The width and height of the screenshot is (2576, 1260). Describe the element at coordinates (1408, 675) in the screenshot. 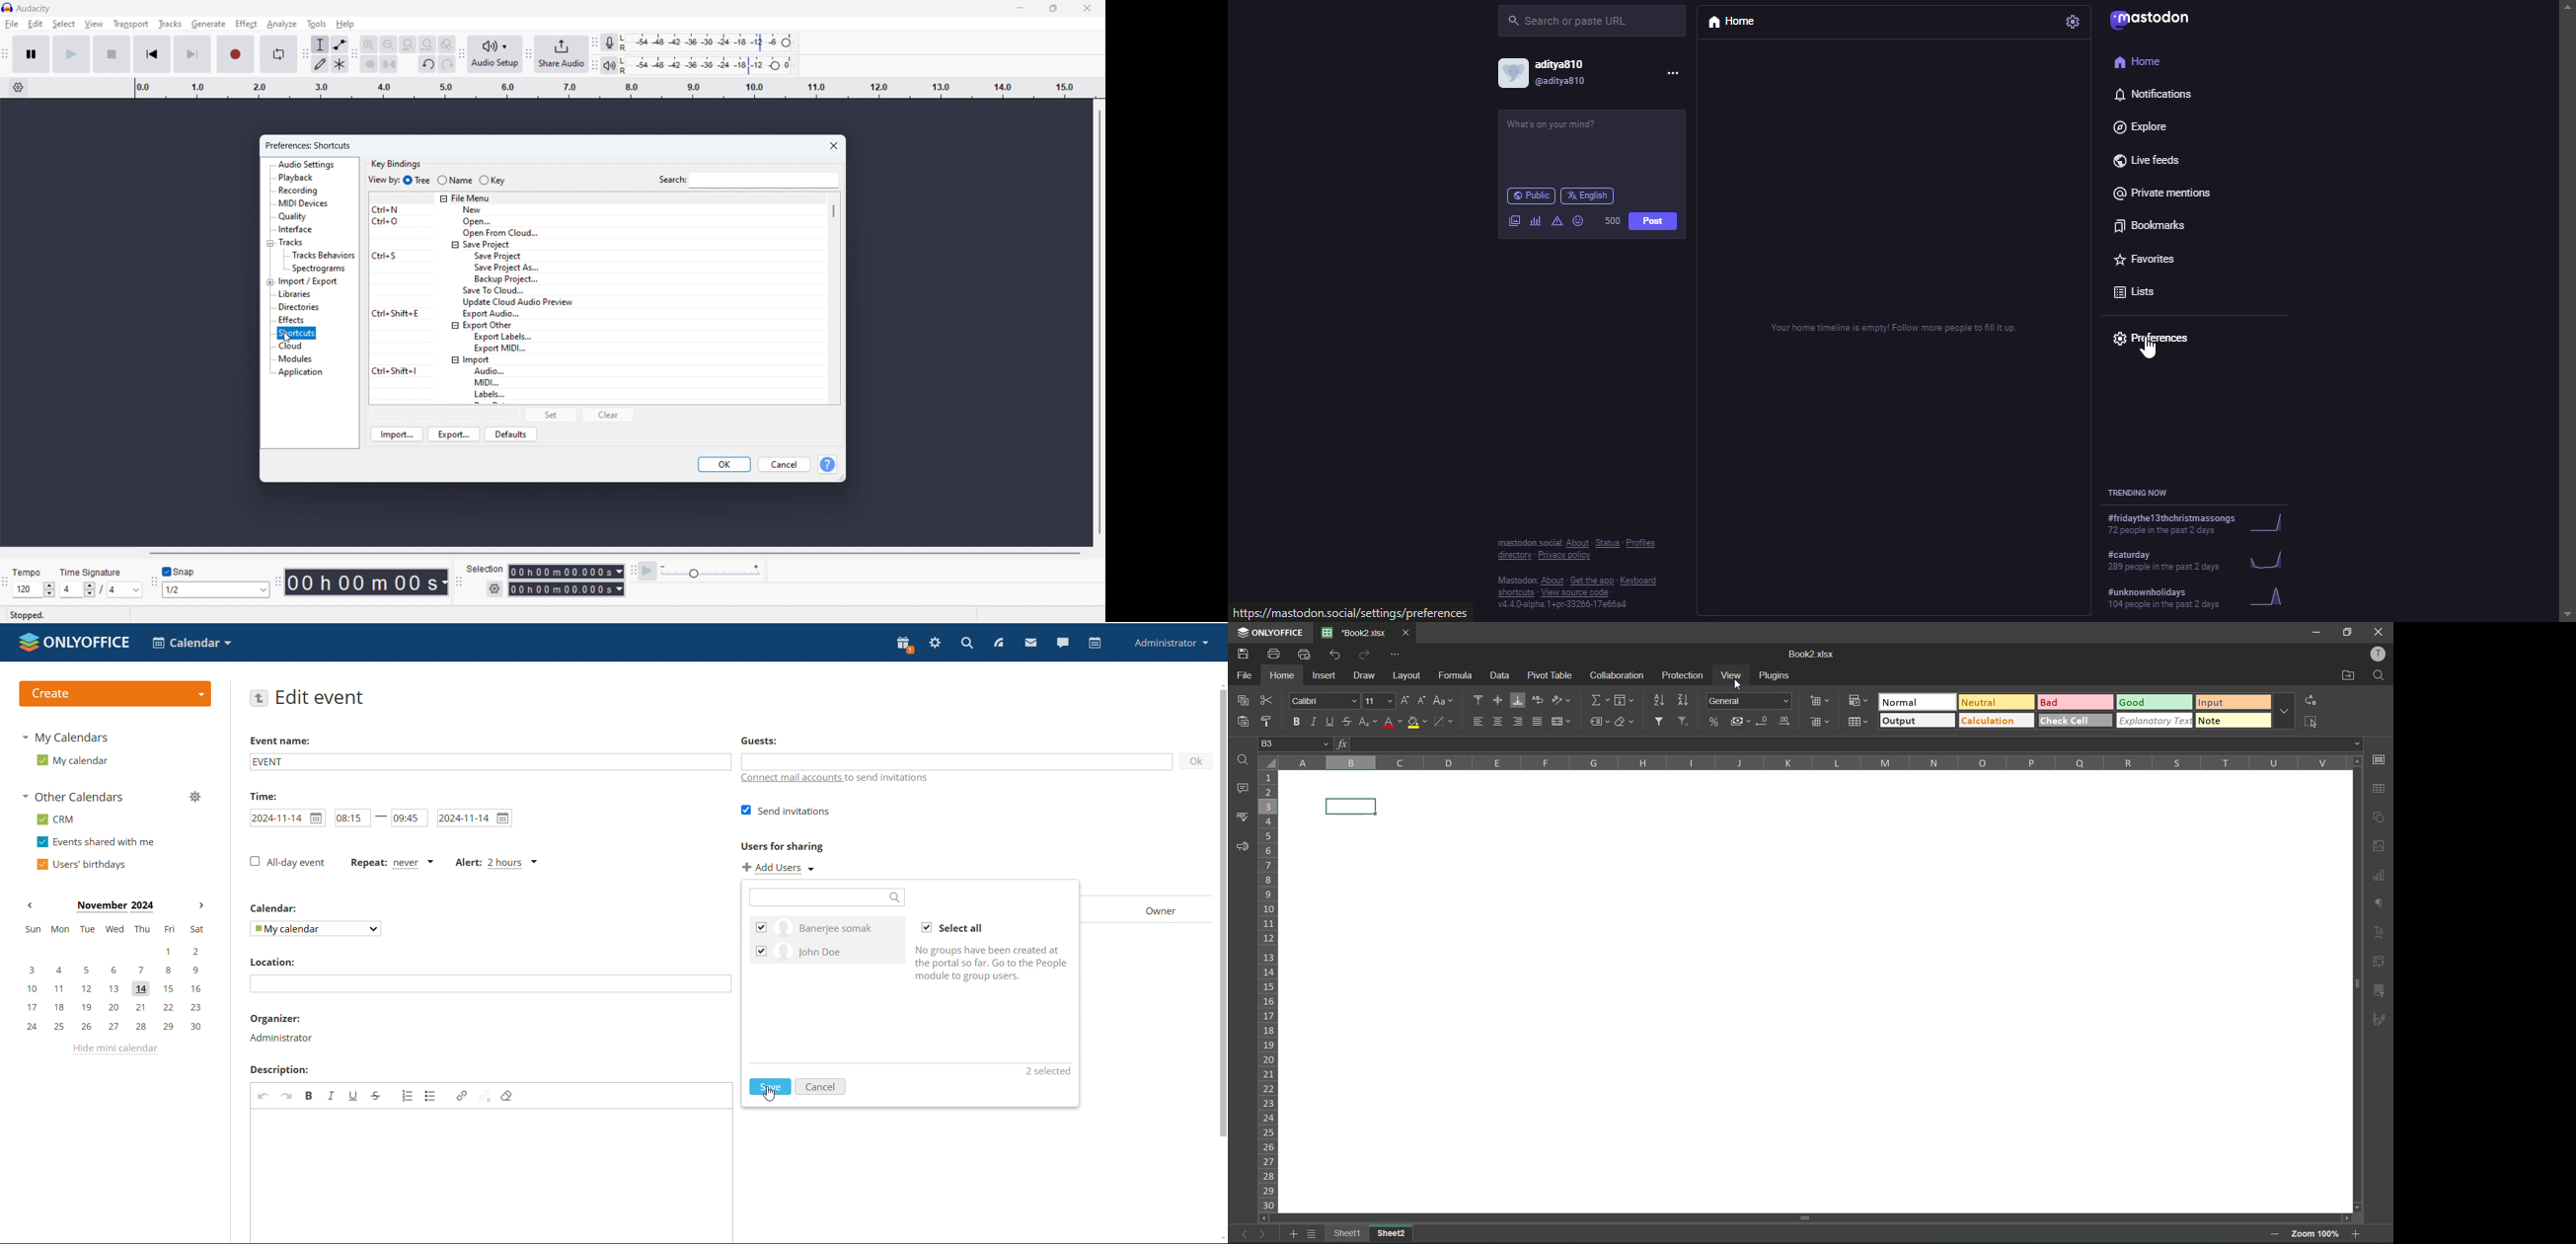

I see `layout` at that location.